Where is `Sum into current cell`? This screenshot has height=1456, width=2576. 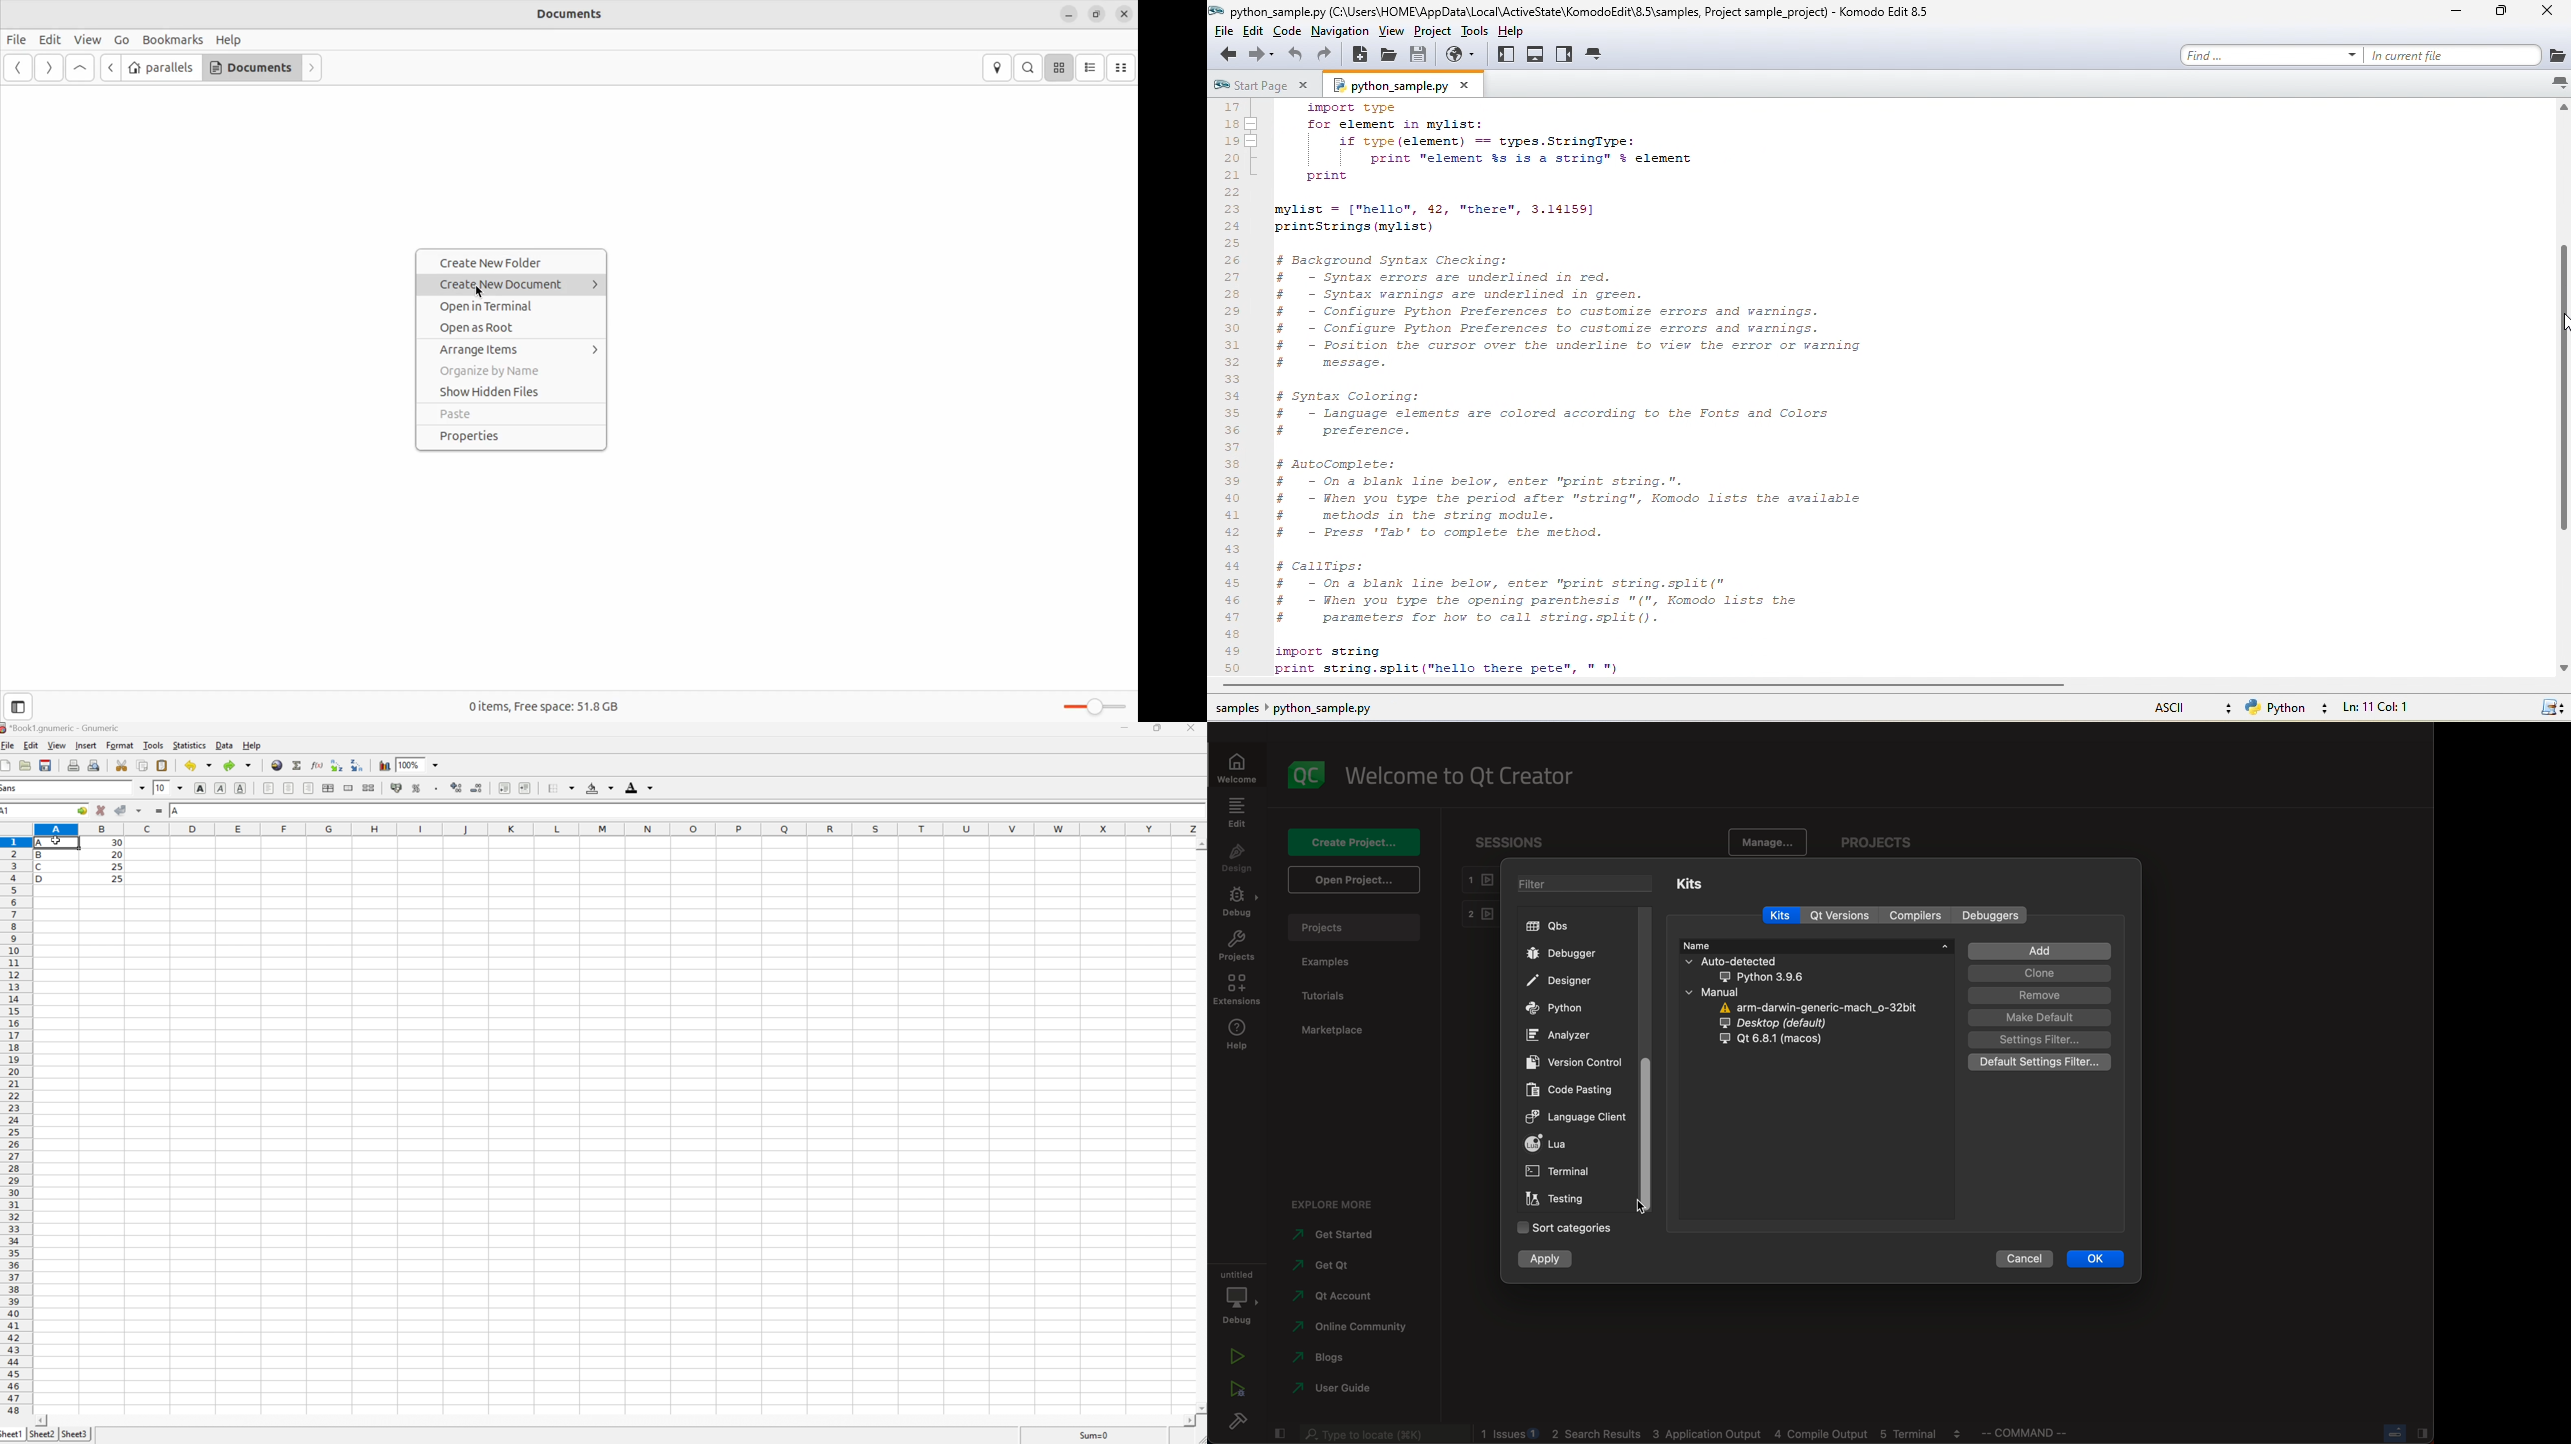 Sum into current cell is located at coordinates (297, 764).